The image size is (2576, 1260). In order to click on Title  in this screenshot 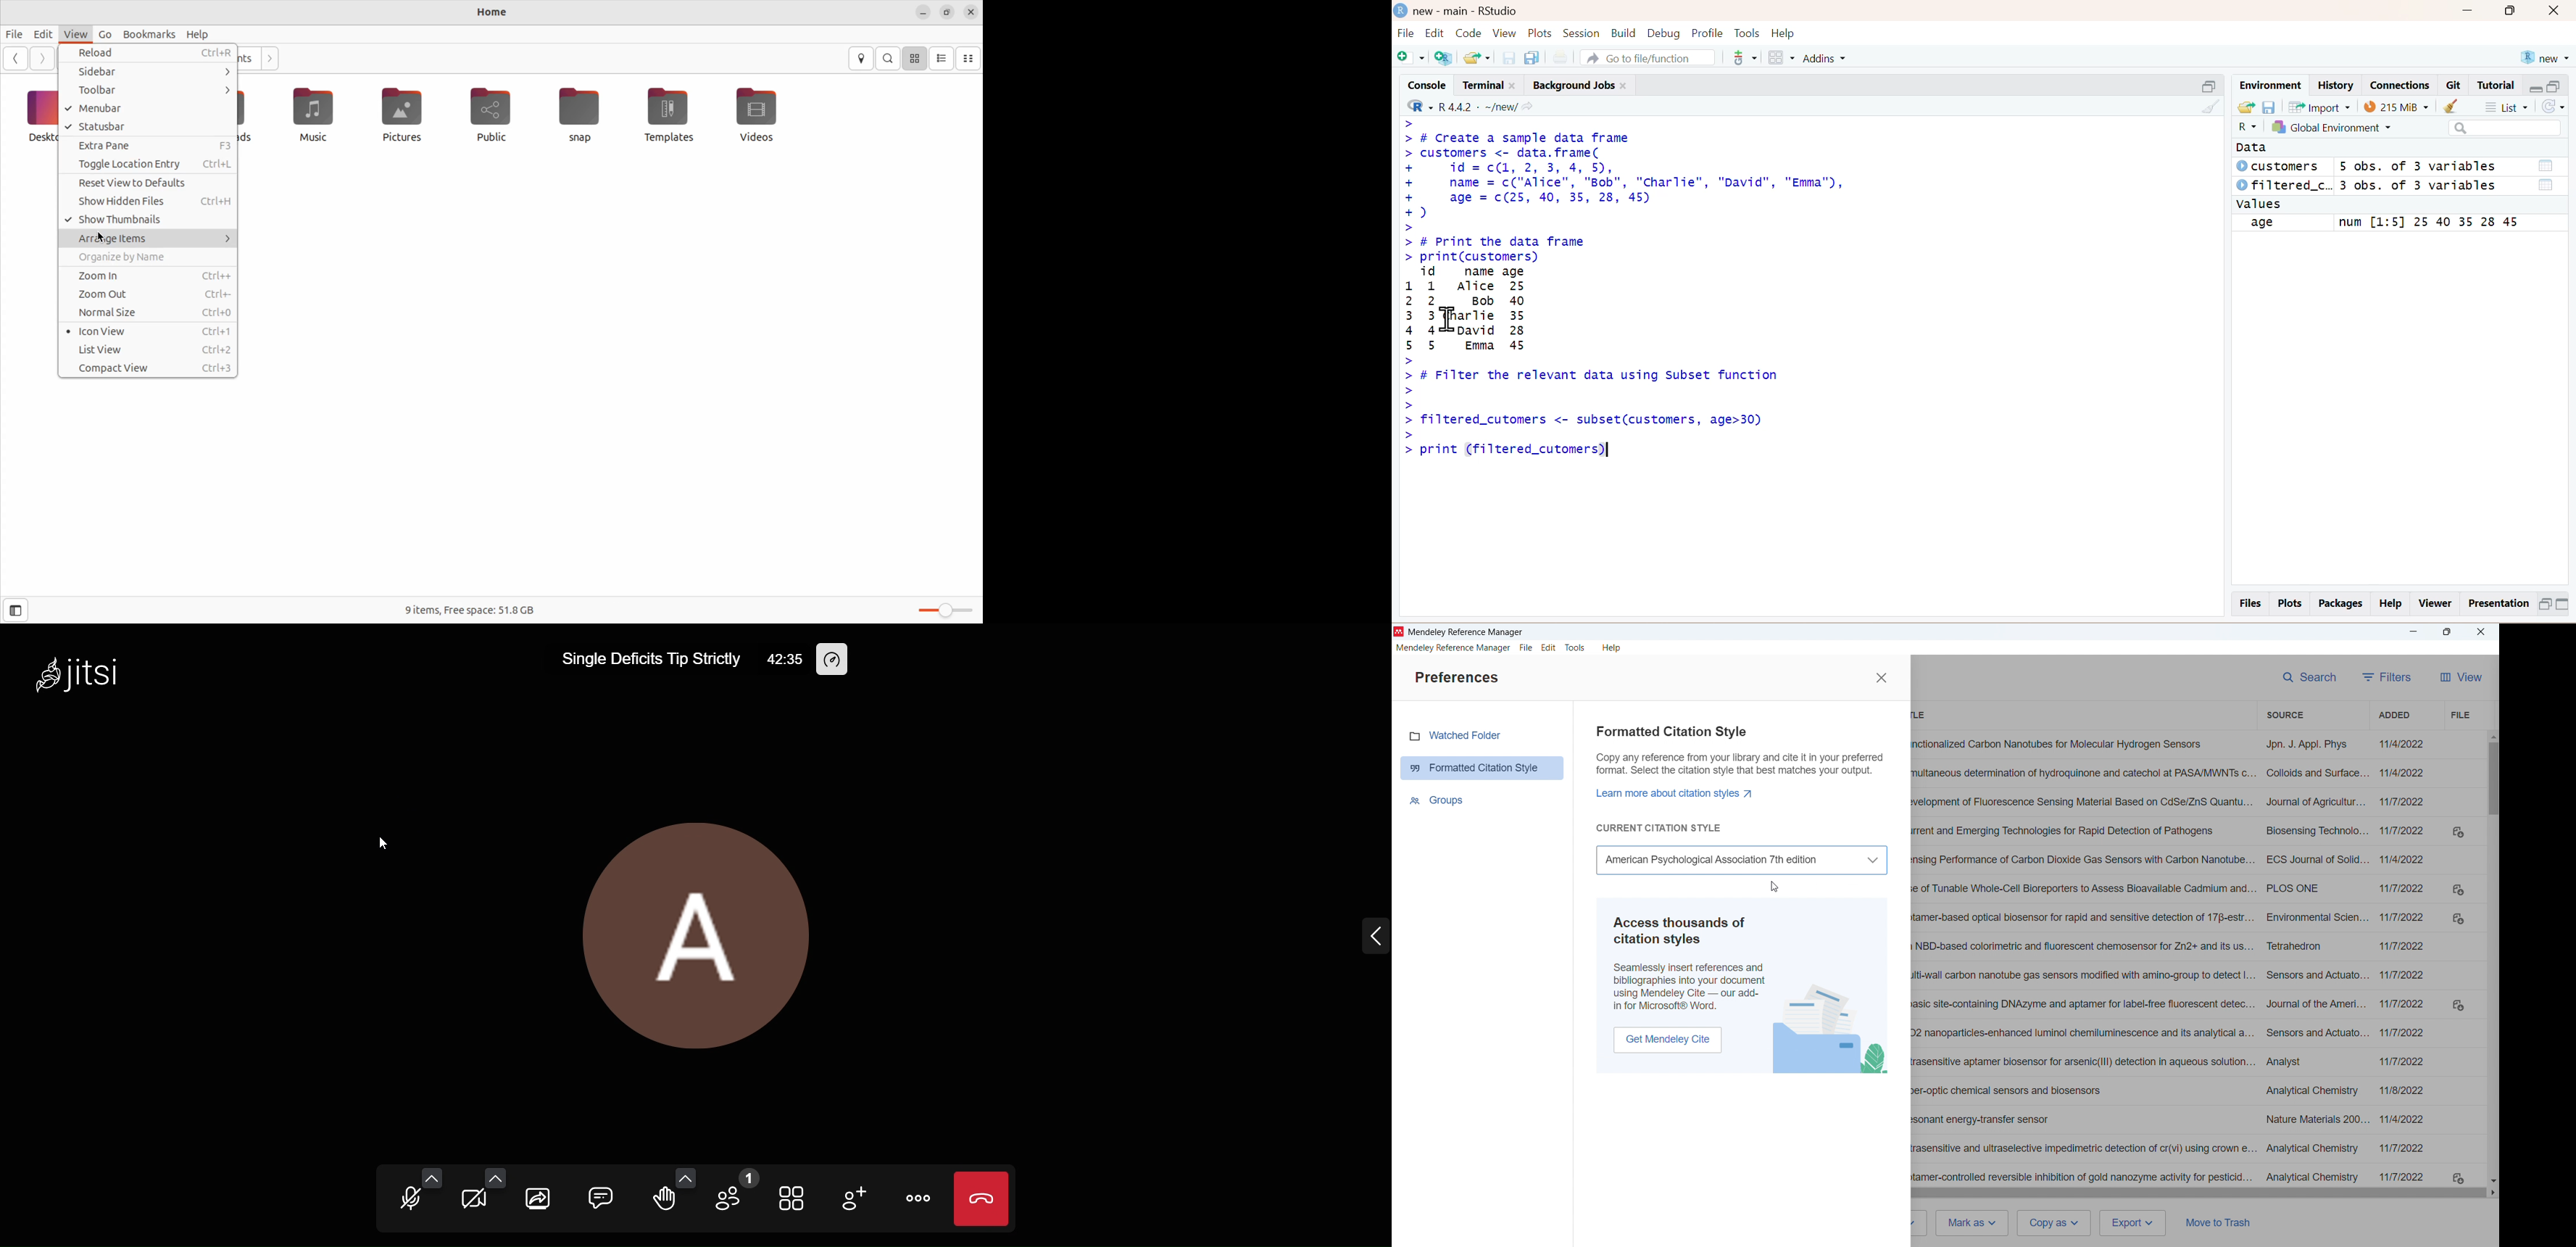, I will do `click(1467, 632)`.